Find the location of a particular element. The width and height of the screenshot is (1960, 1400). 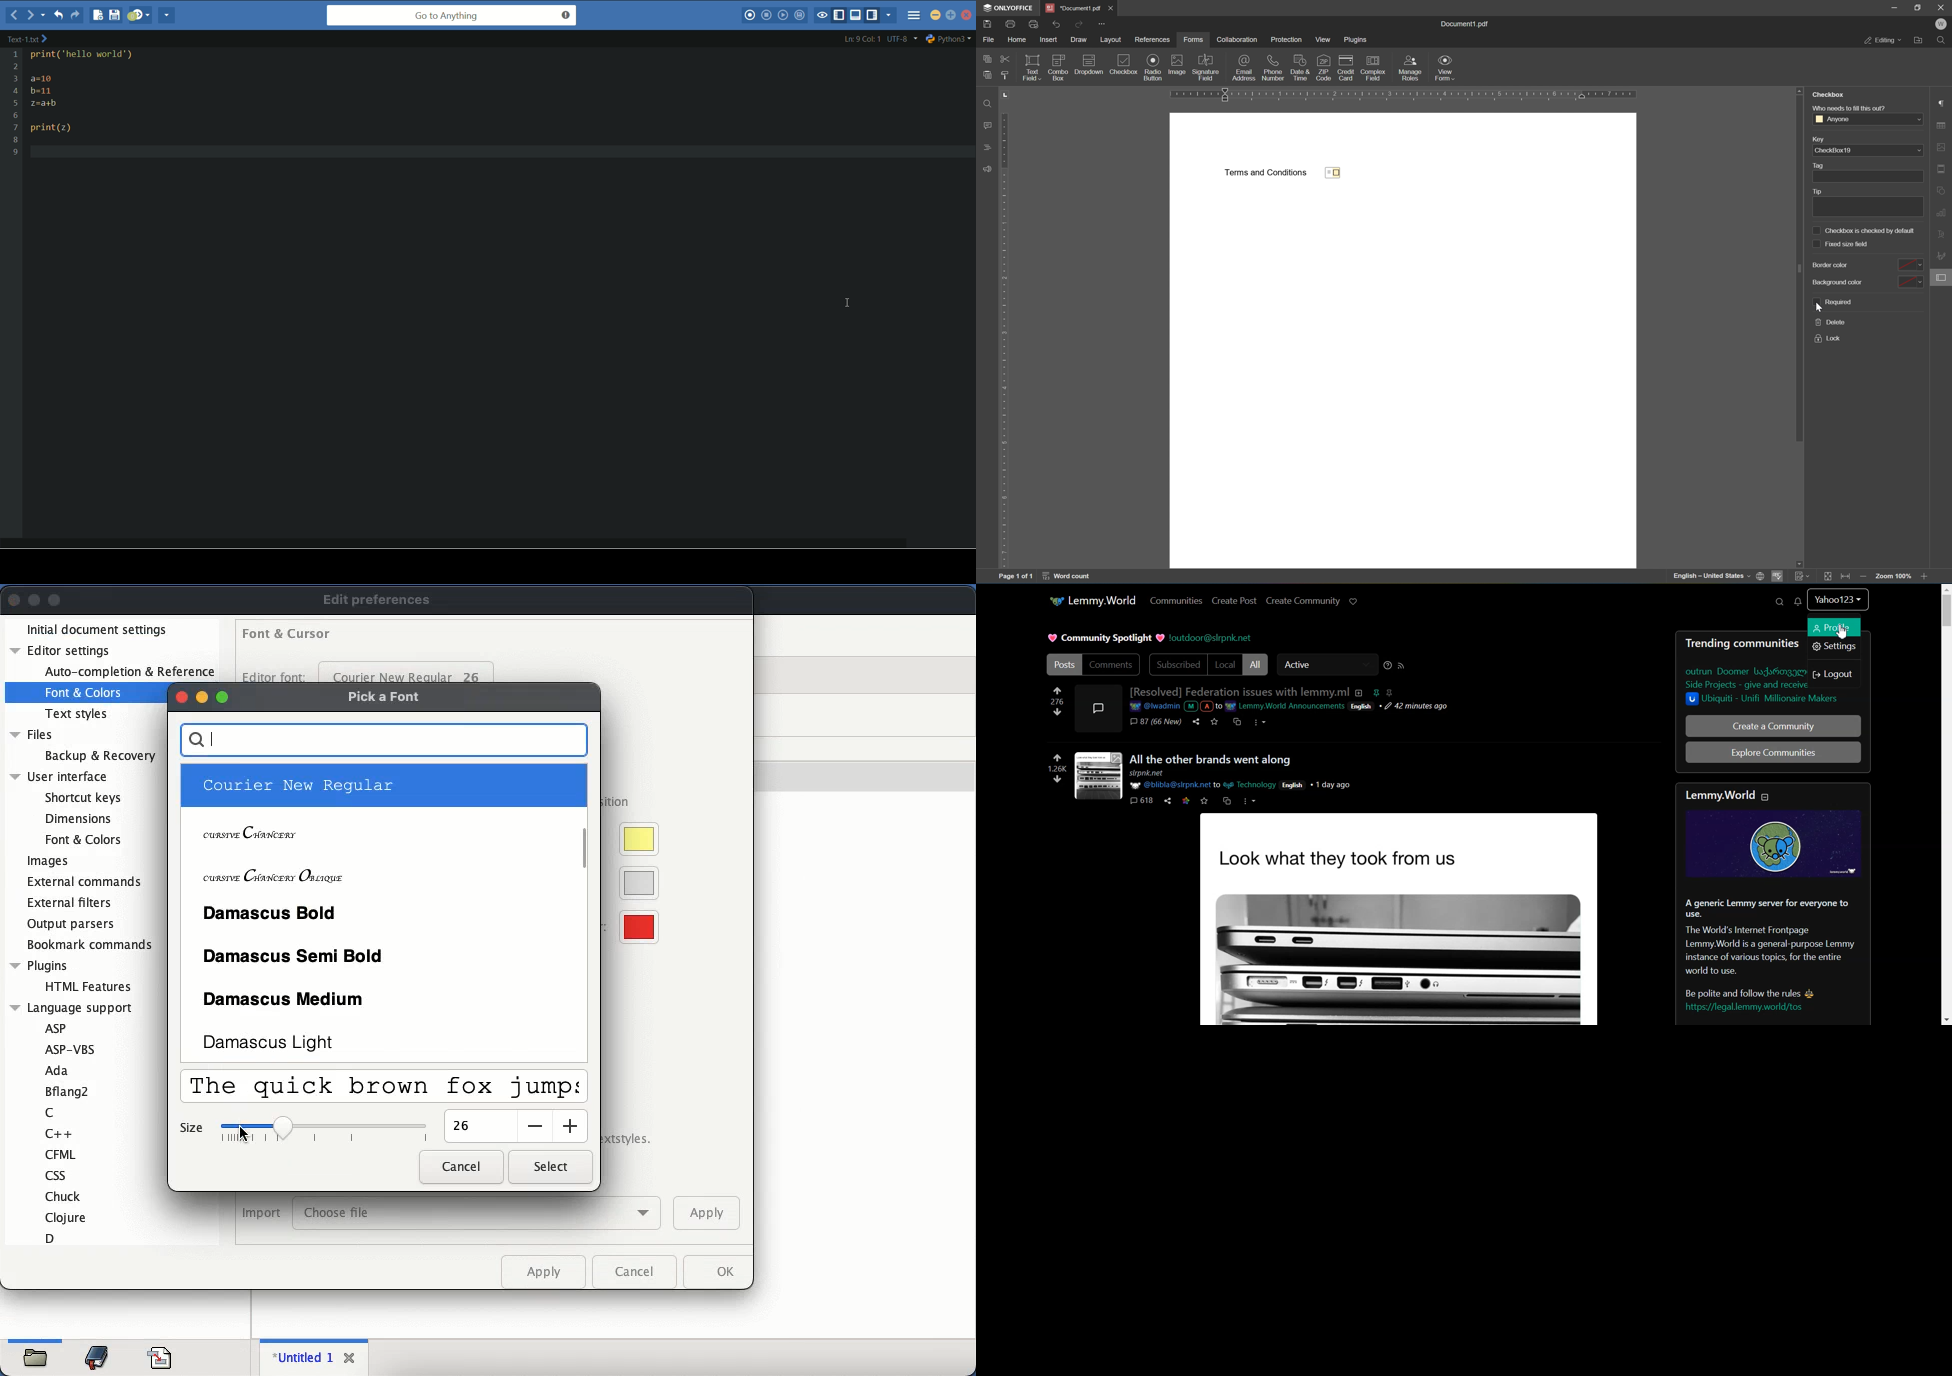

zip codes is located at coordinates (1323, 67).